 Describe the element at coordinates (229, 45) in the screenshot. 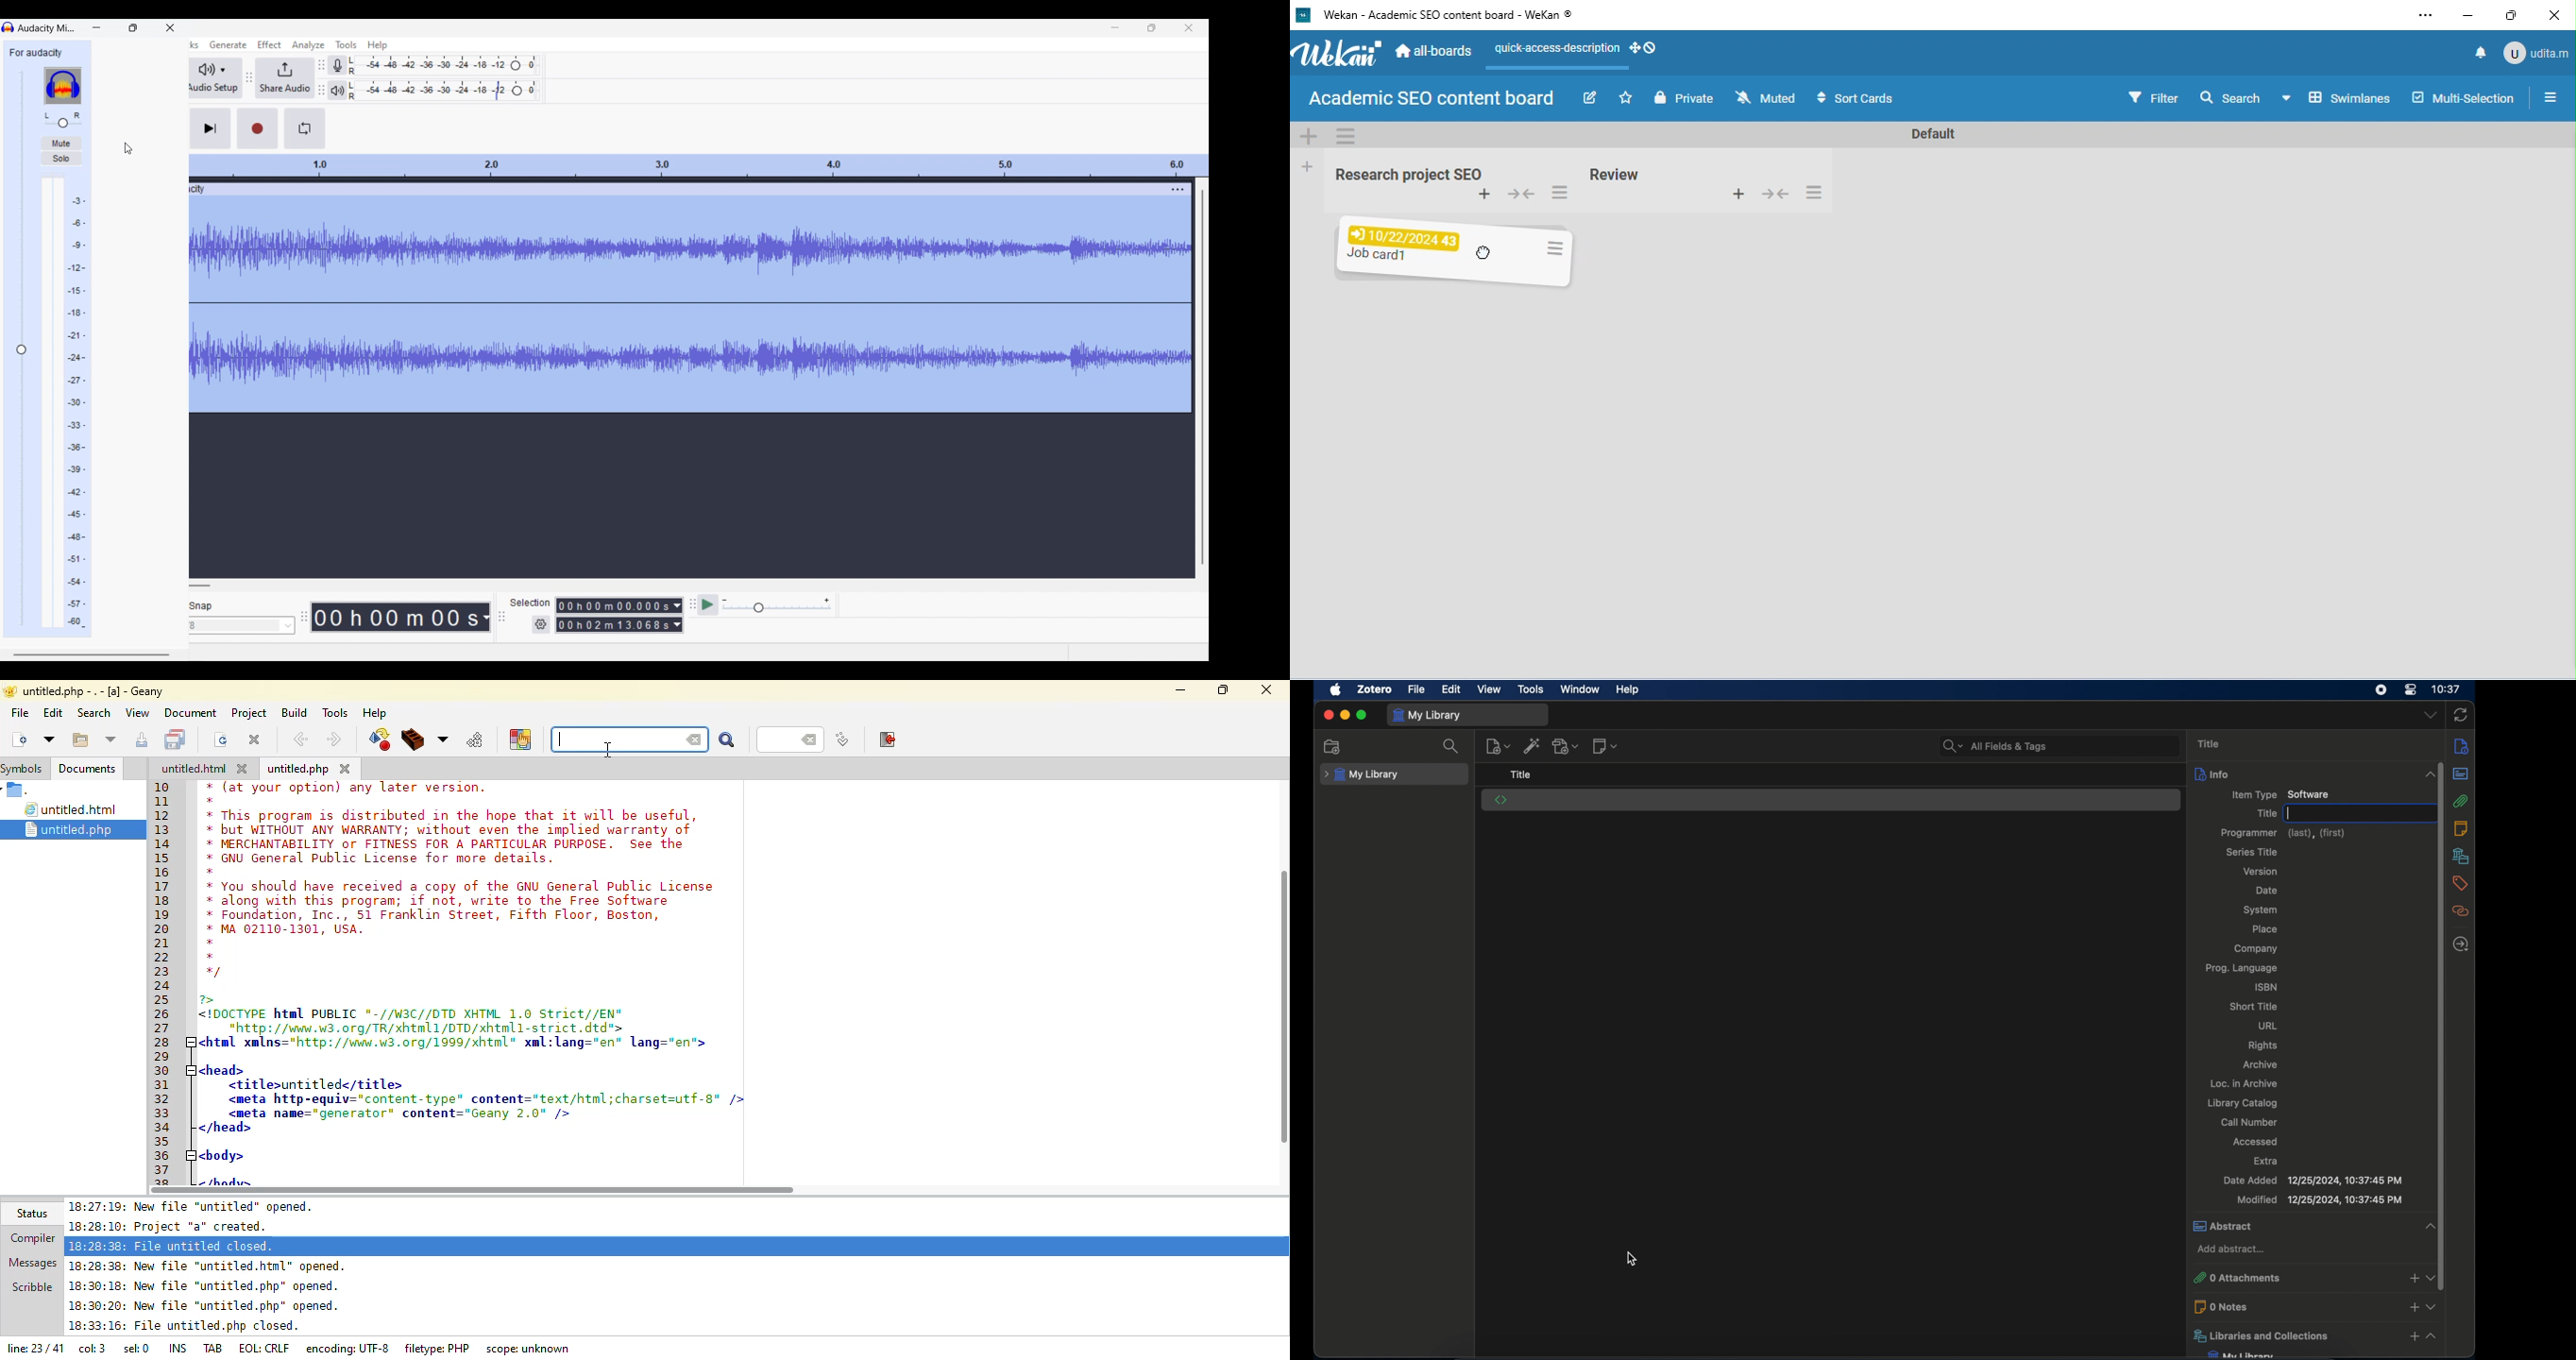

I see `Generate menu` at that location.